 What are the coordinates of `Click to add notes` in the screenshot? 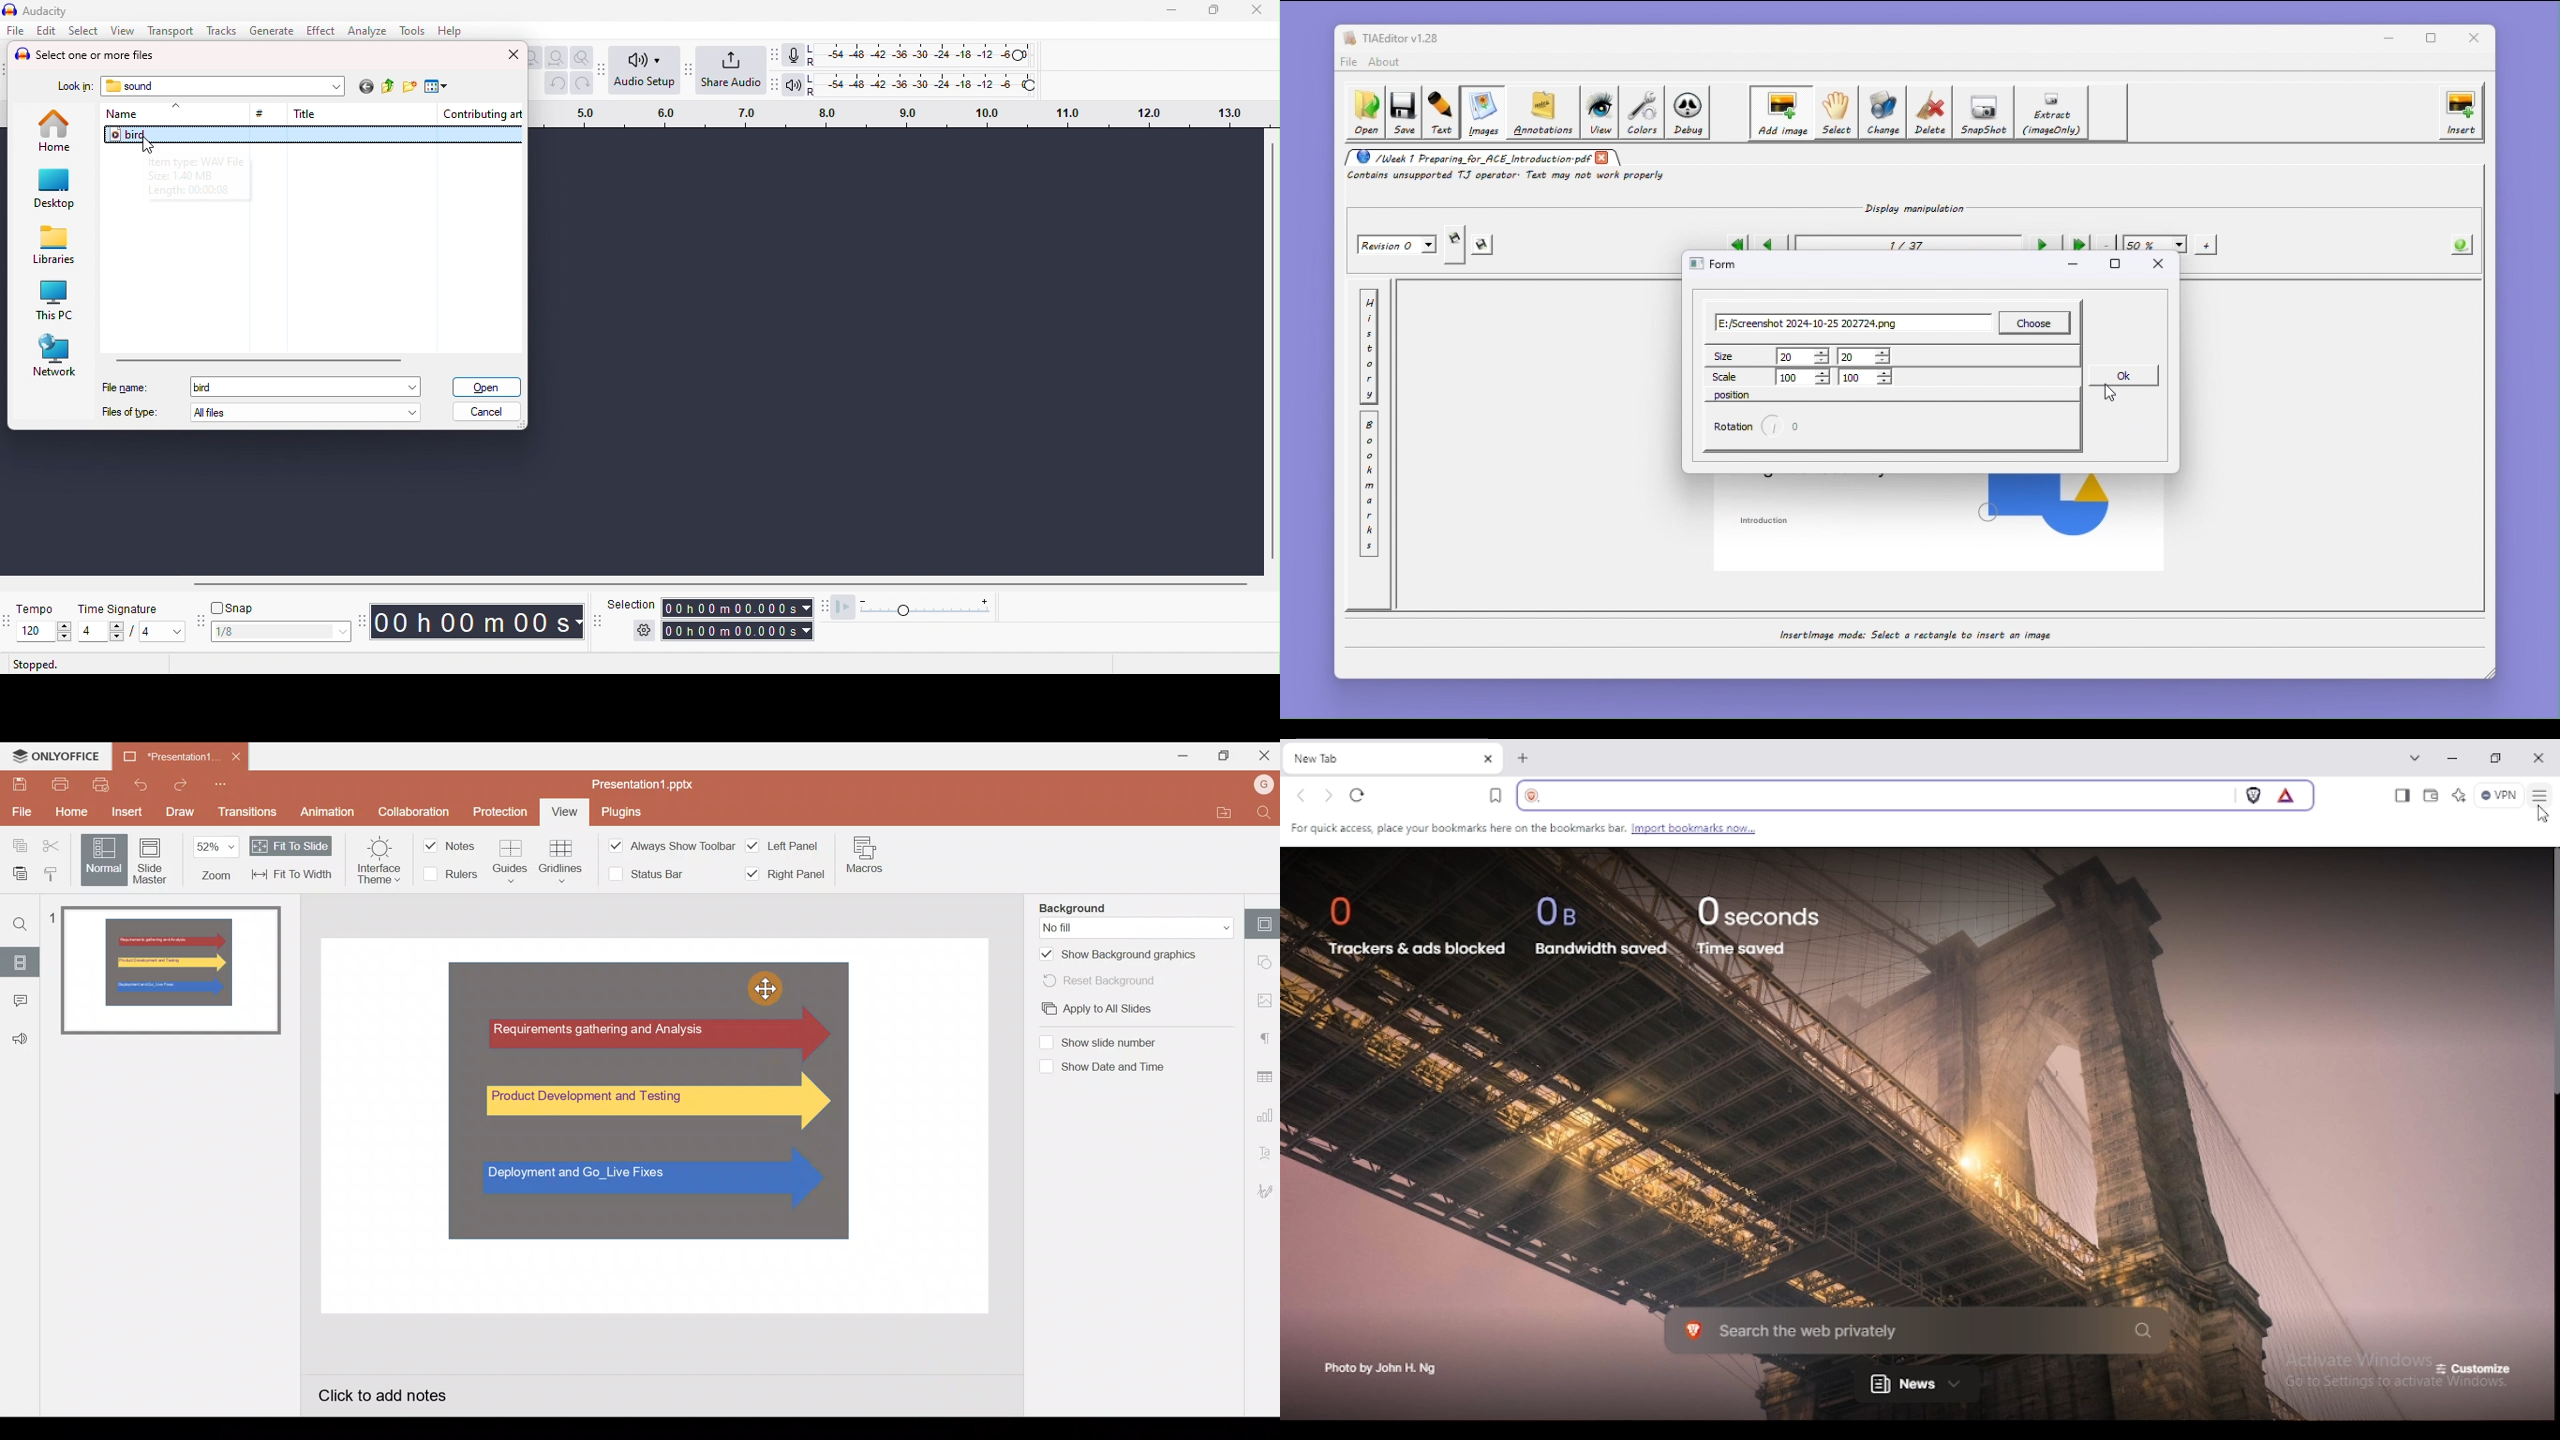 It's located at (397, 1393).